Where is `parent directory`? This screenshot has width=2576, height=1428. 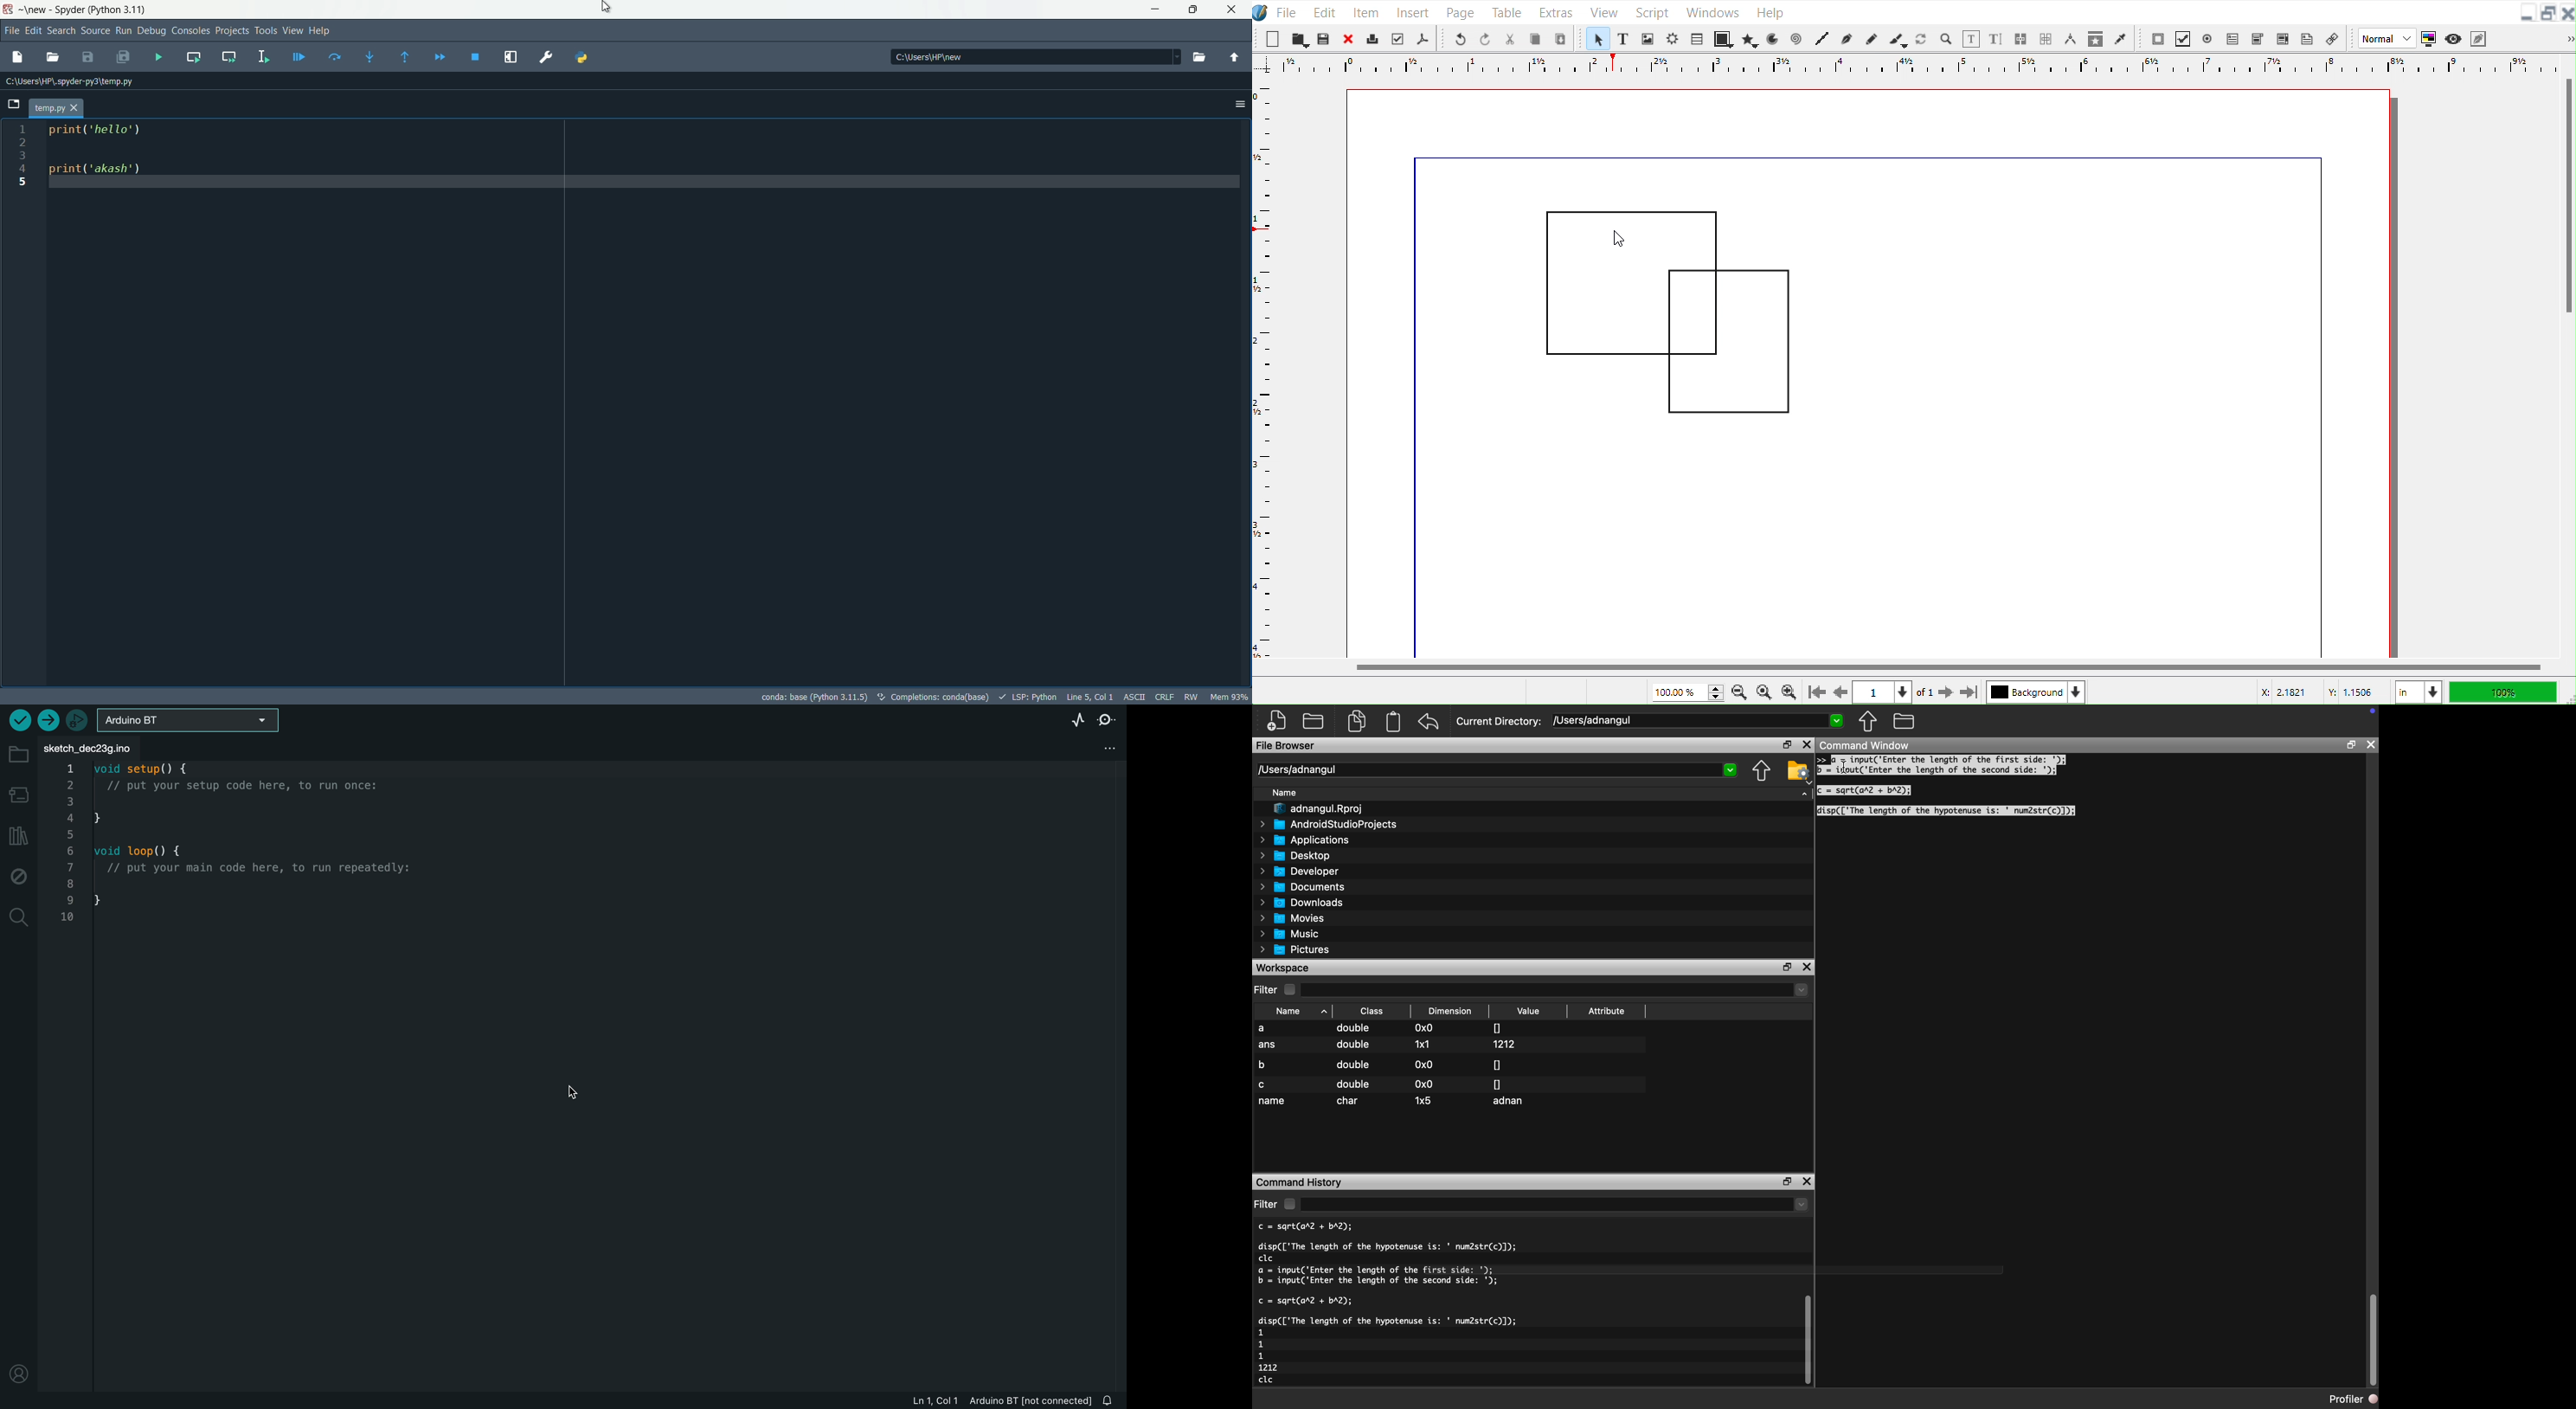 parent directory is located at coordinates (1234, 58).